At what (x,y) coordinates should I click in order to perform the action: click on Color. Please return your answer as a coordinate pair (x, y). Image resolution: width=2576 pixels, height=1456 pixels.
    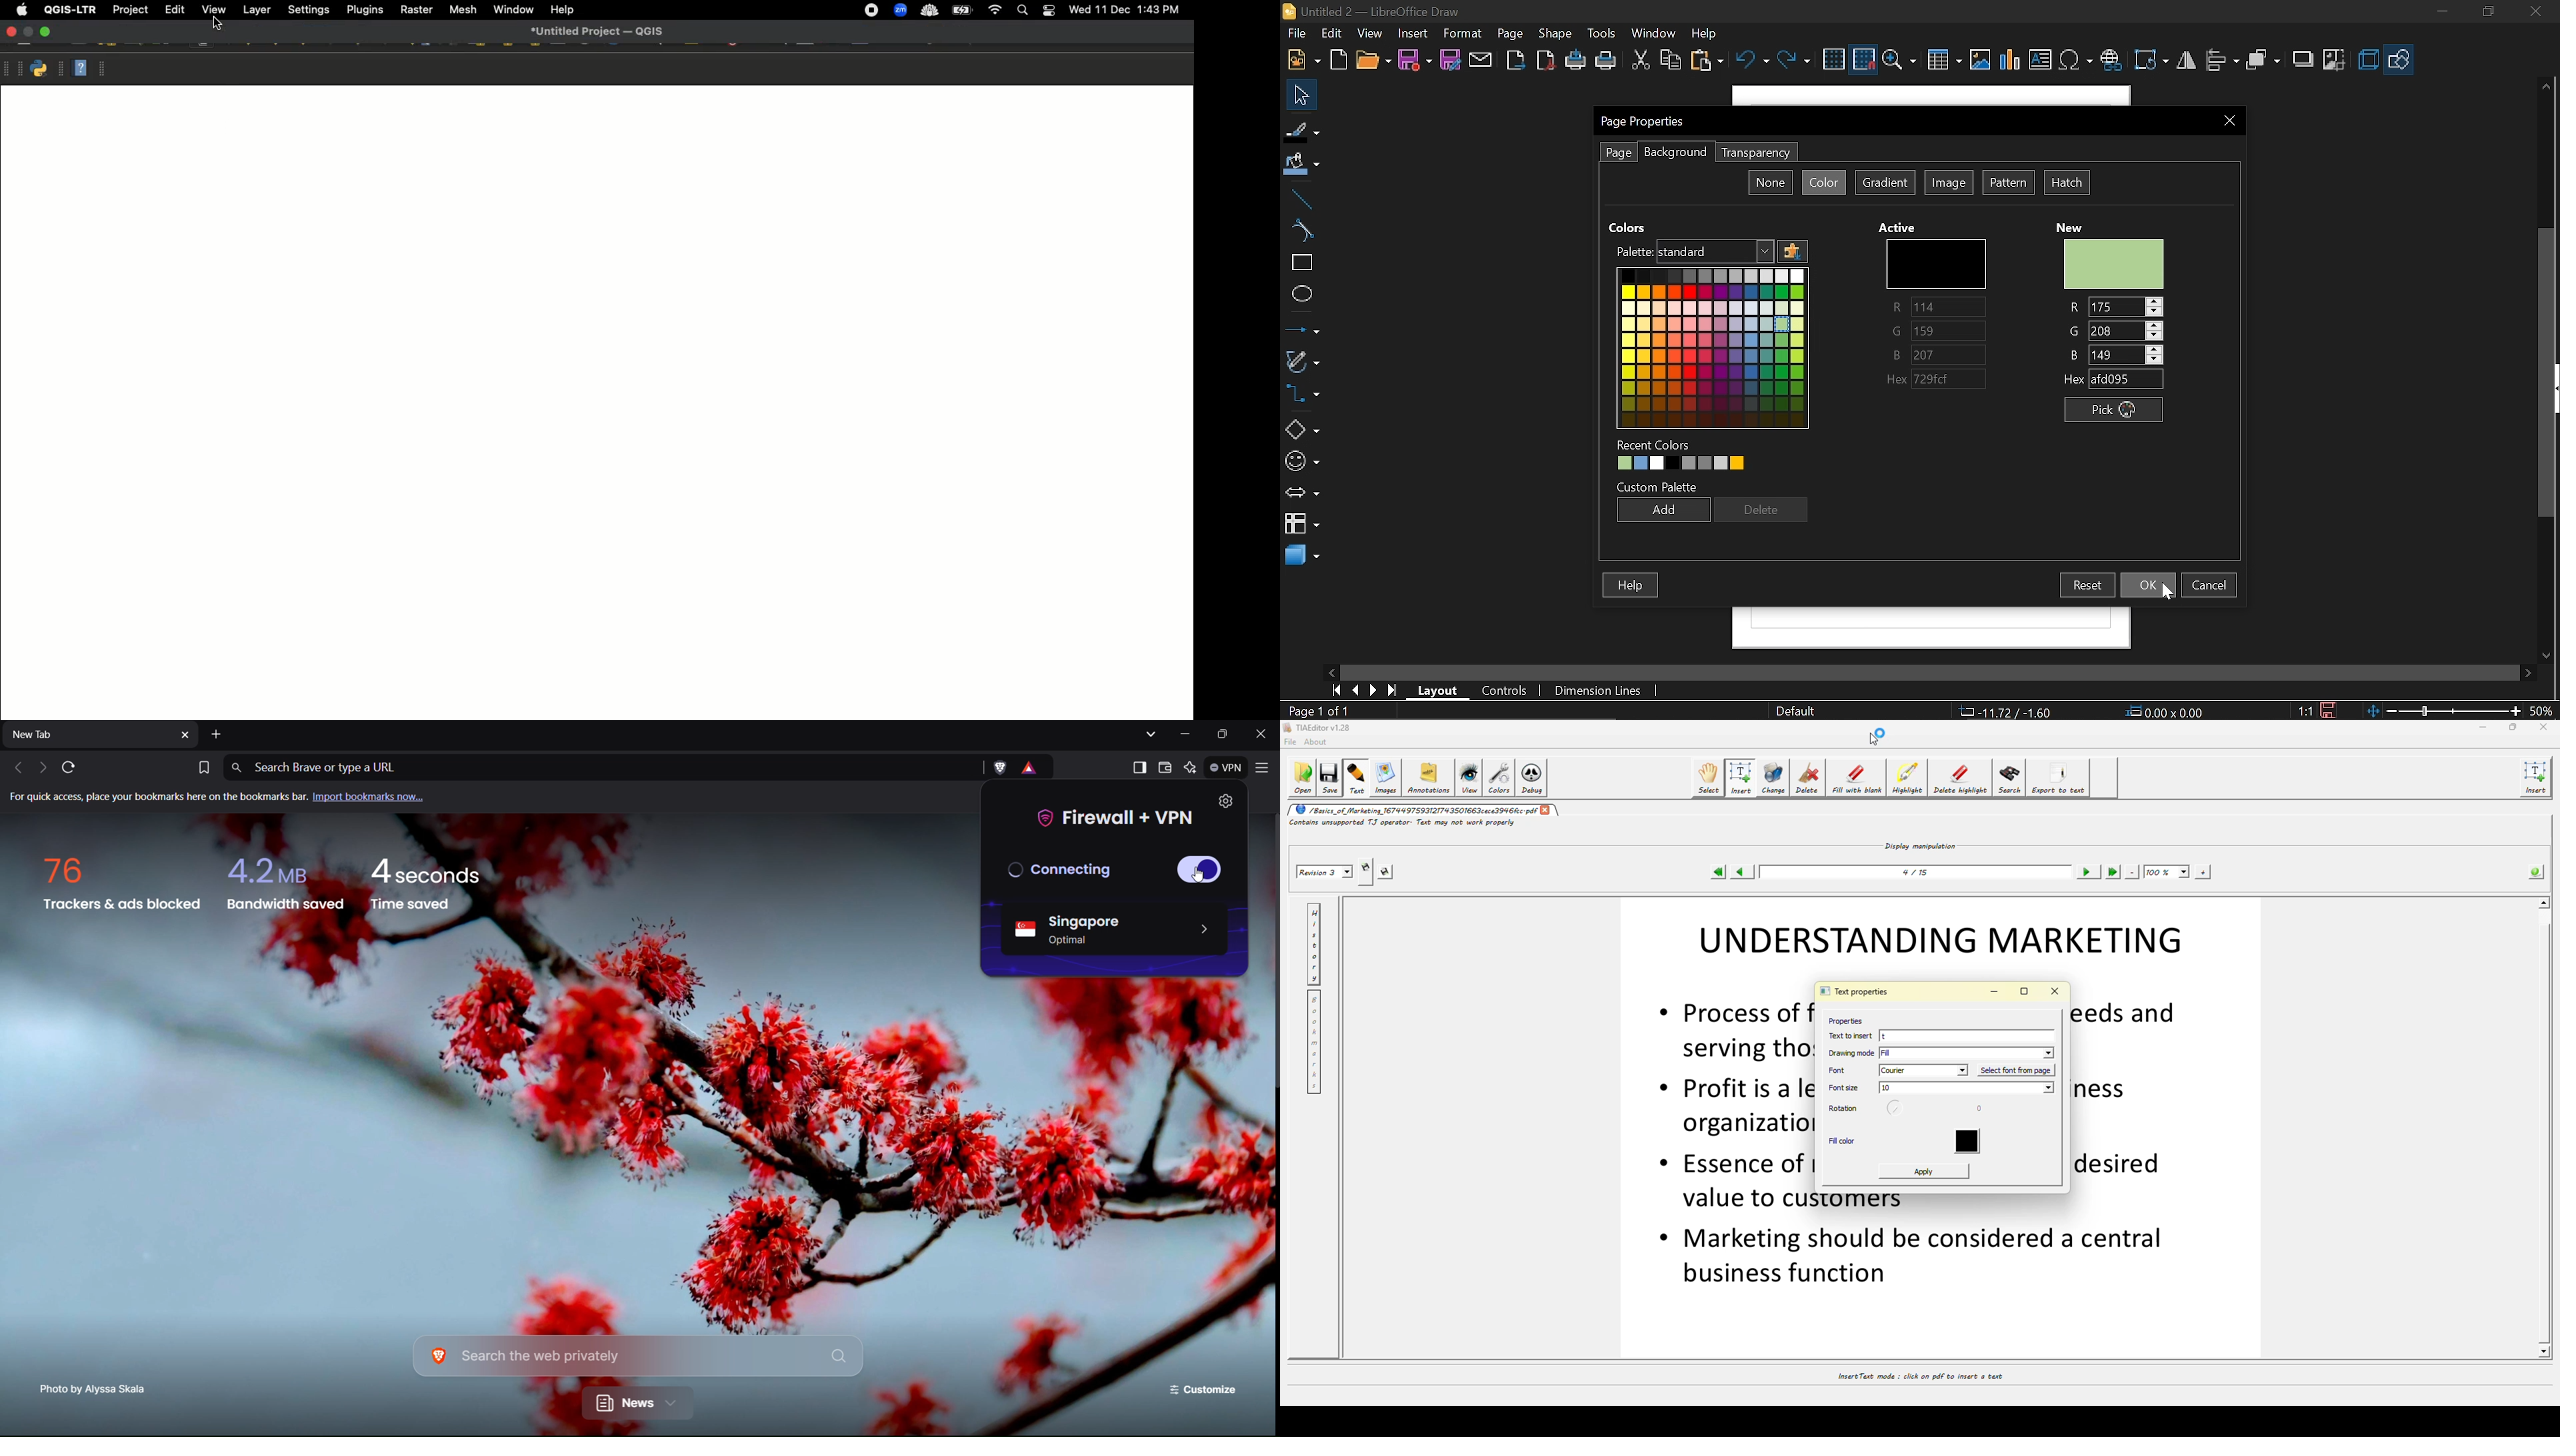
    Looking at the image, I should click on (1825, 182).